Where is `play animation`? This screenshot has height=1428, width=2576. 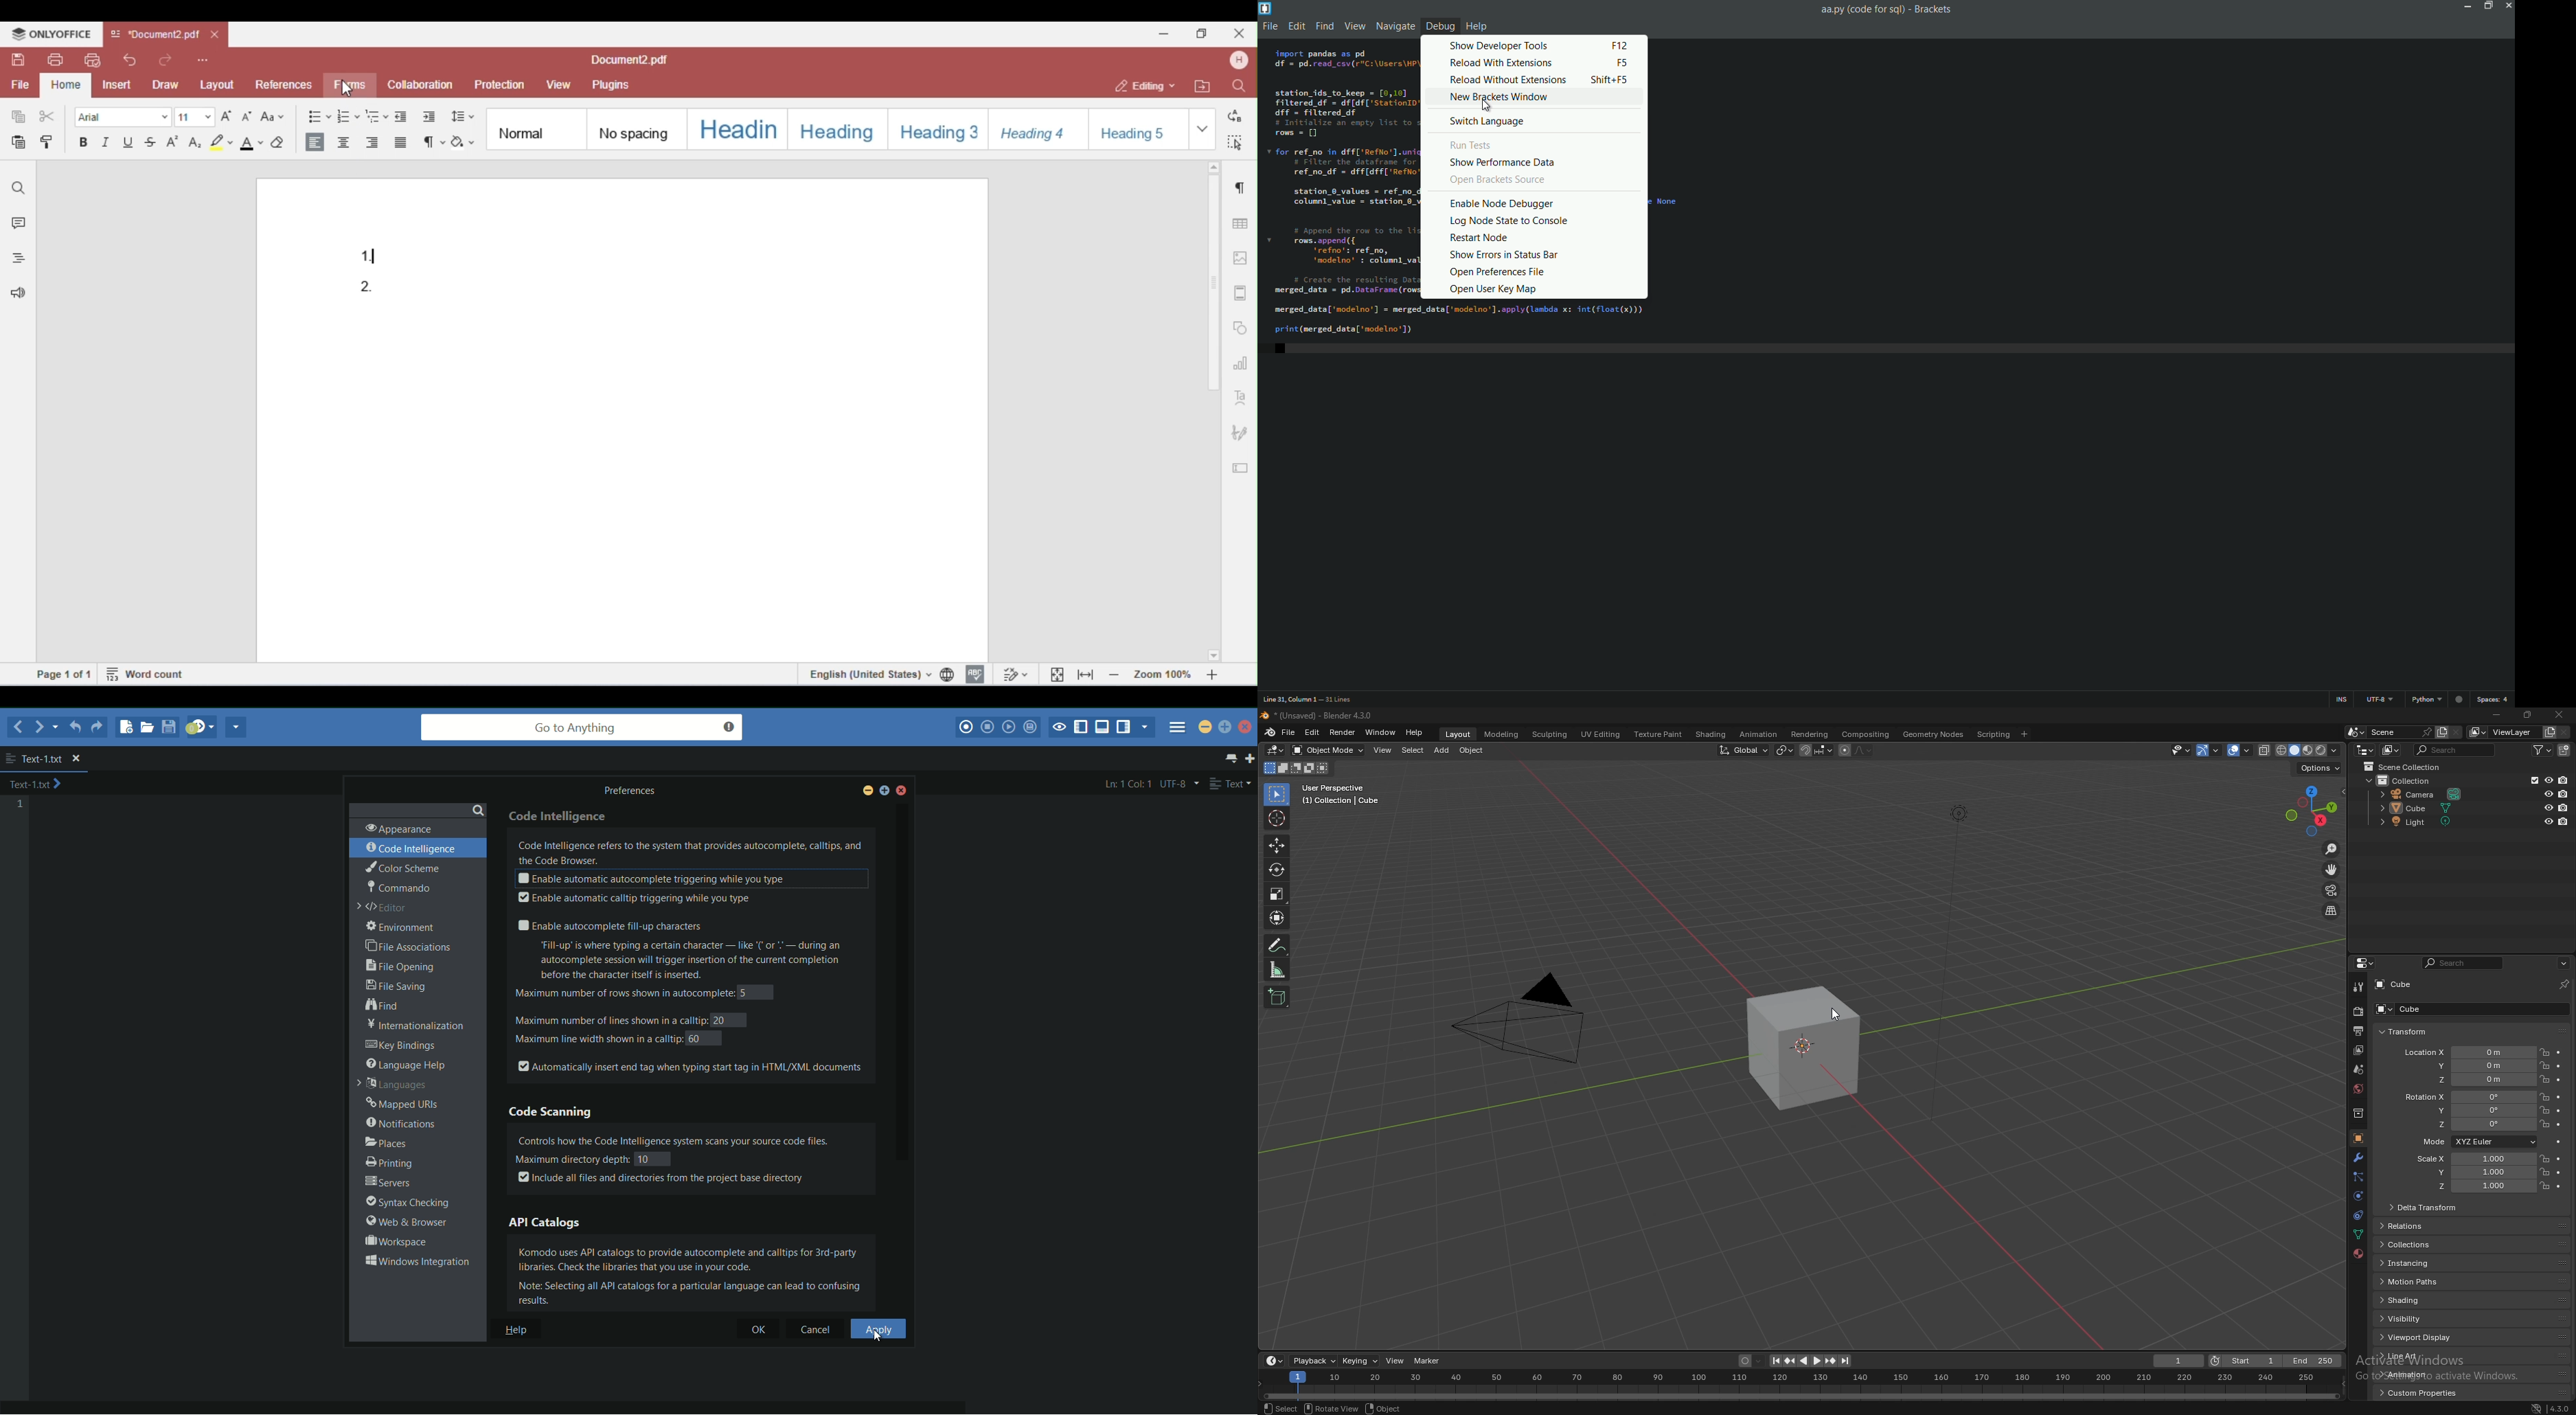
play animation is located at coordinates (1810, 1360).